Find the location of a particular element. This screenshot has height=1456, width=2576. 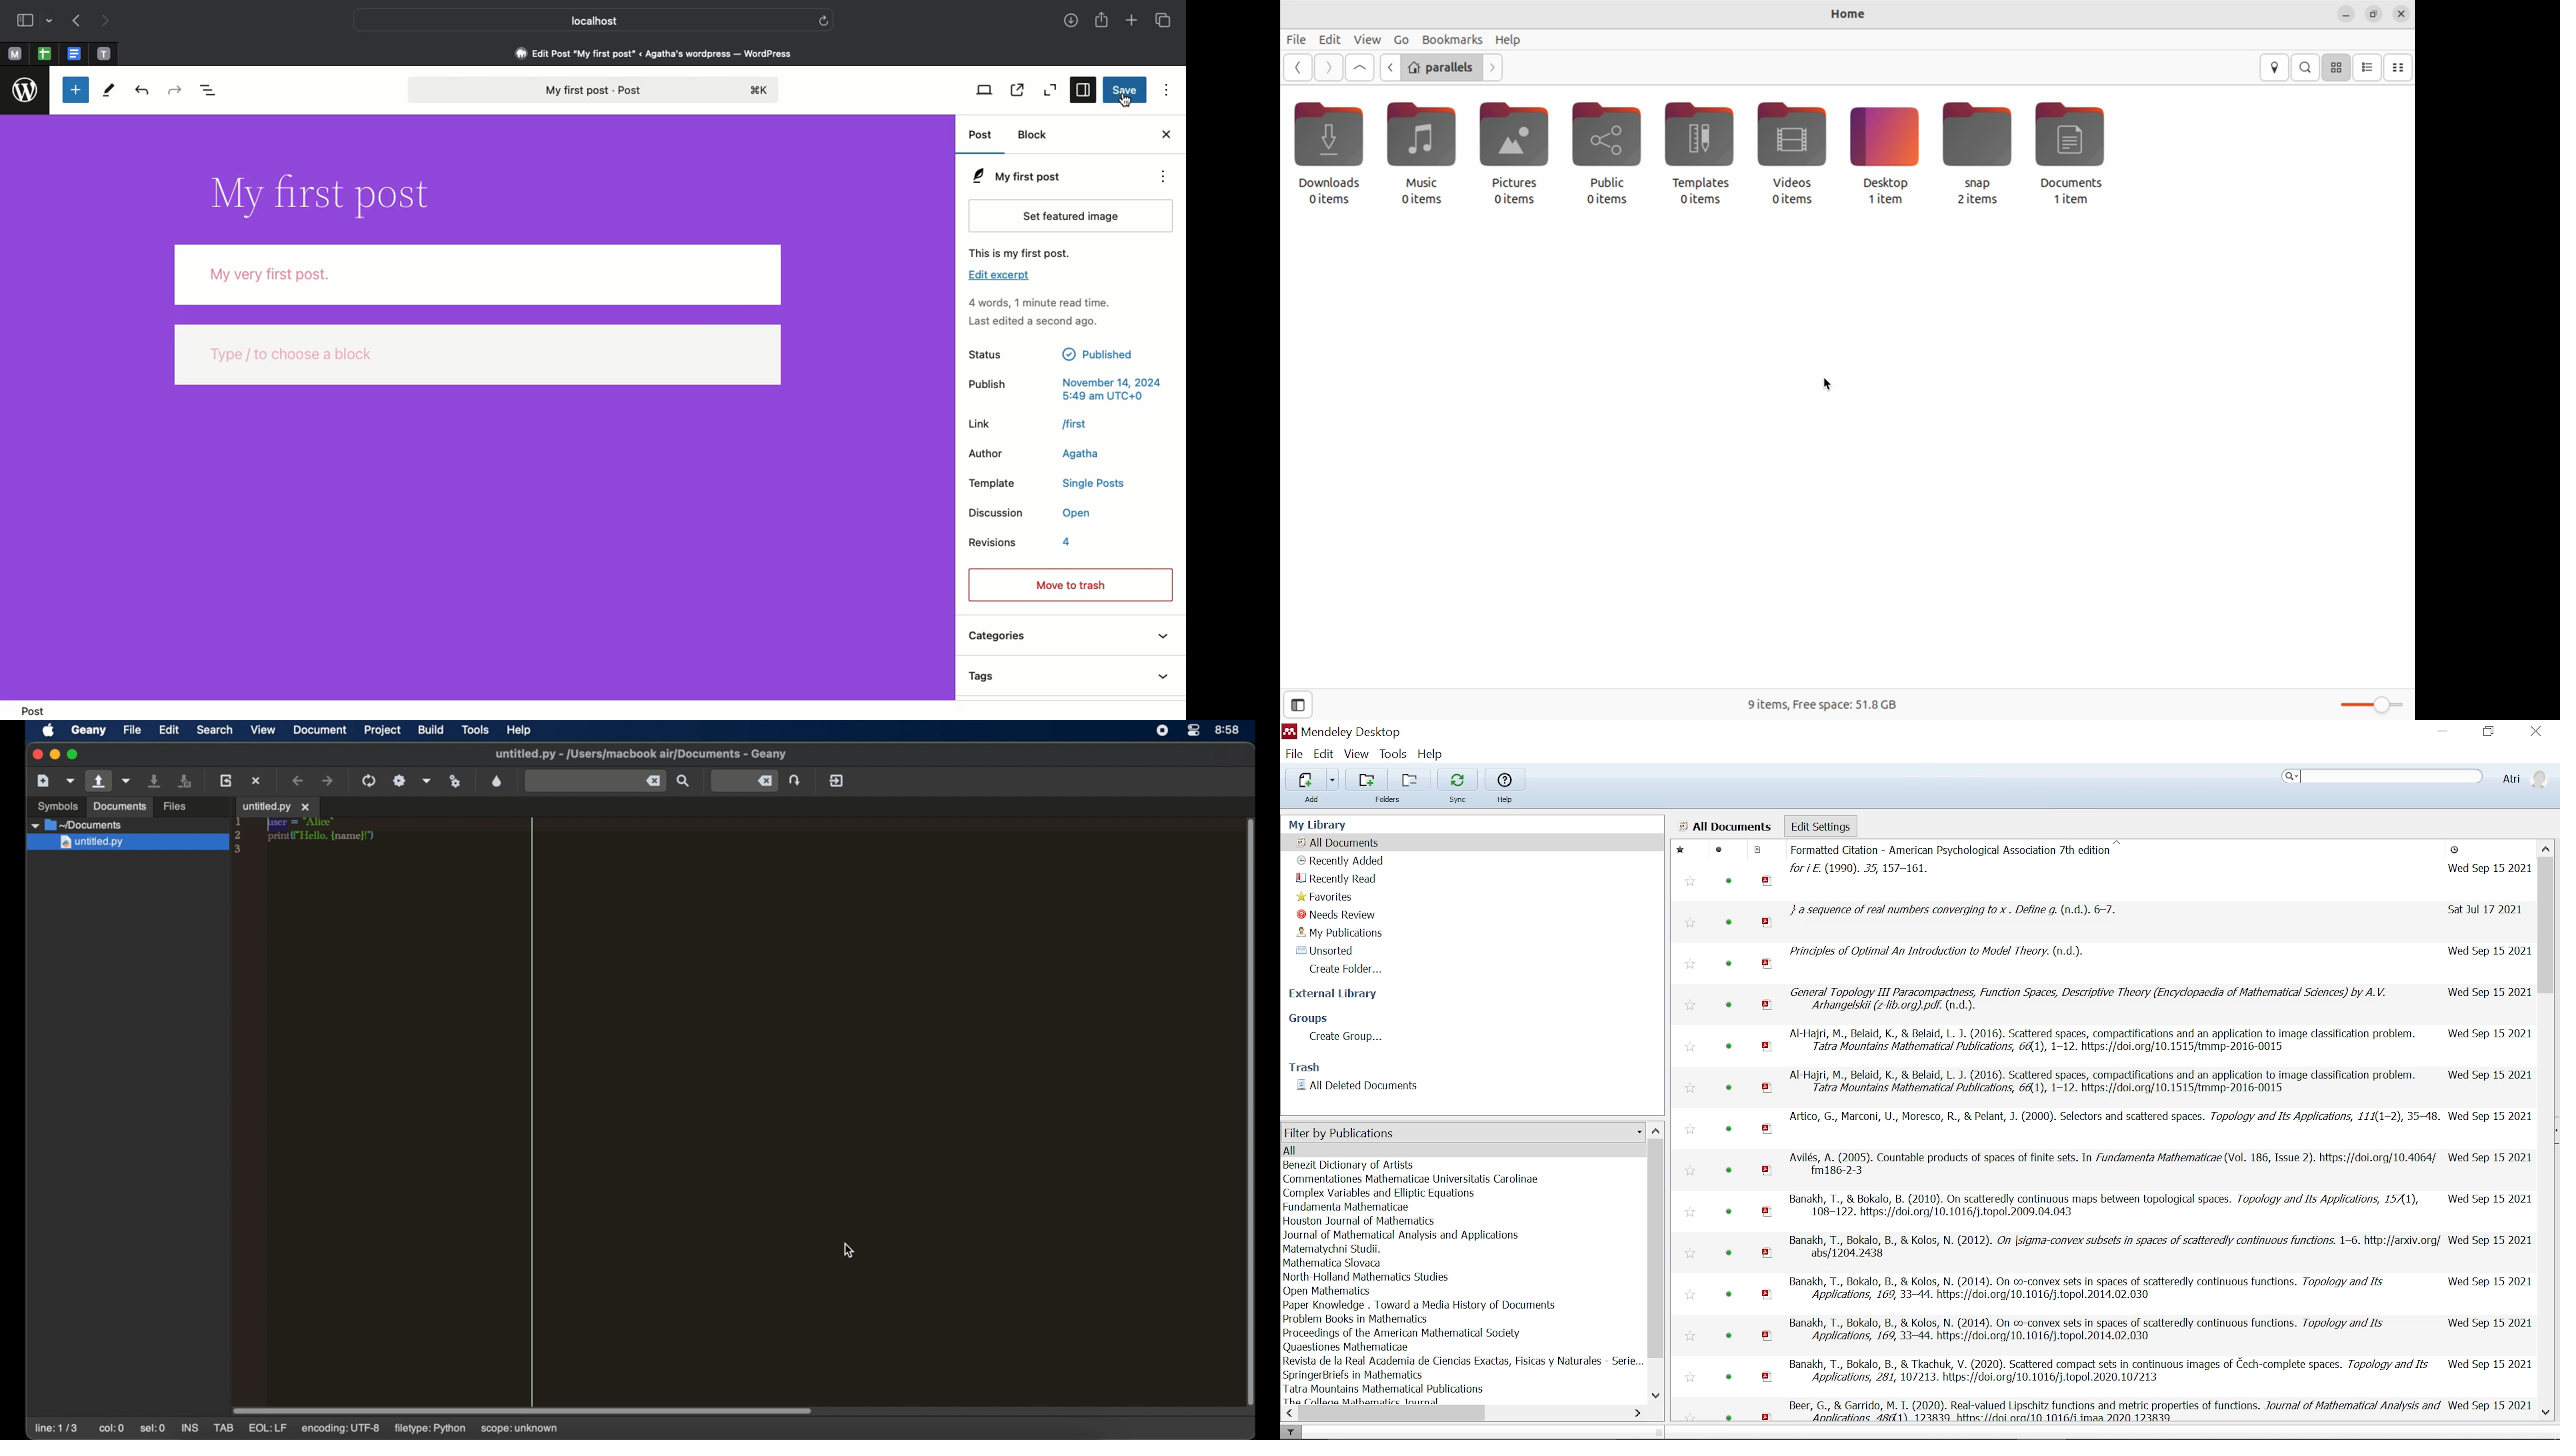

se:0 is located at coordinates (153, 1427).